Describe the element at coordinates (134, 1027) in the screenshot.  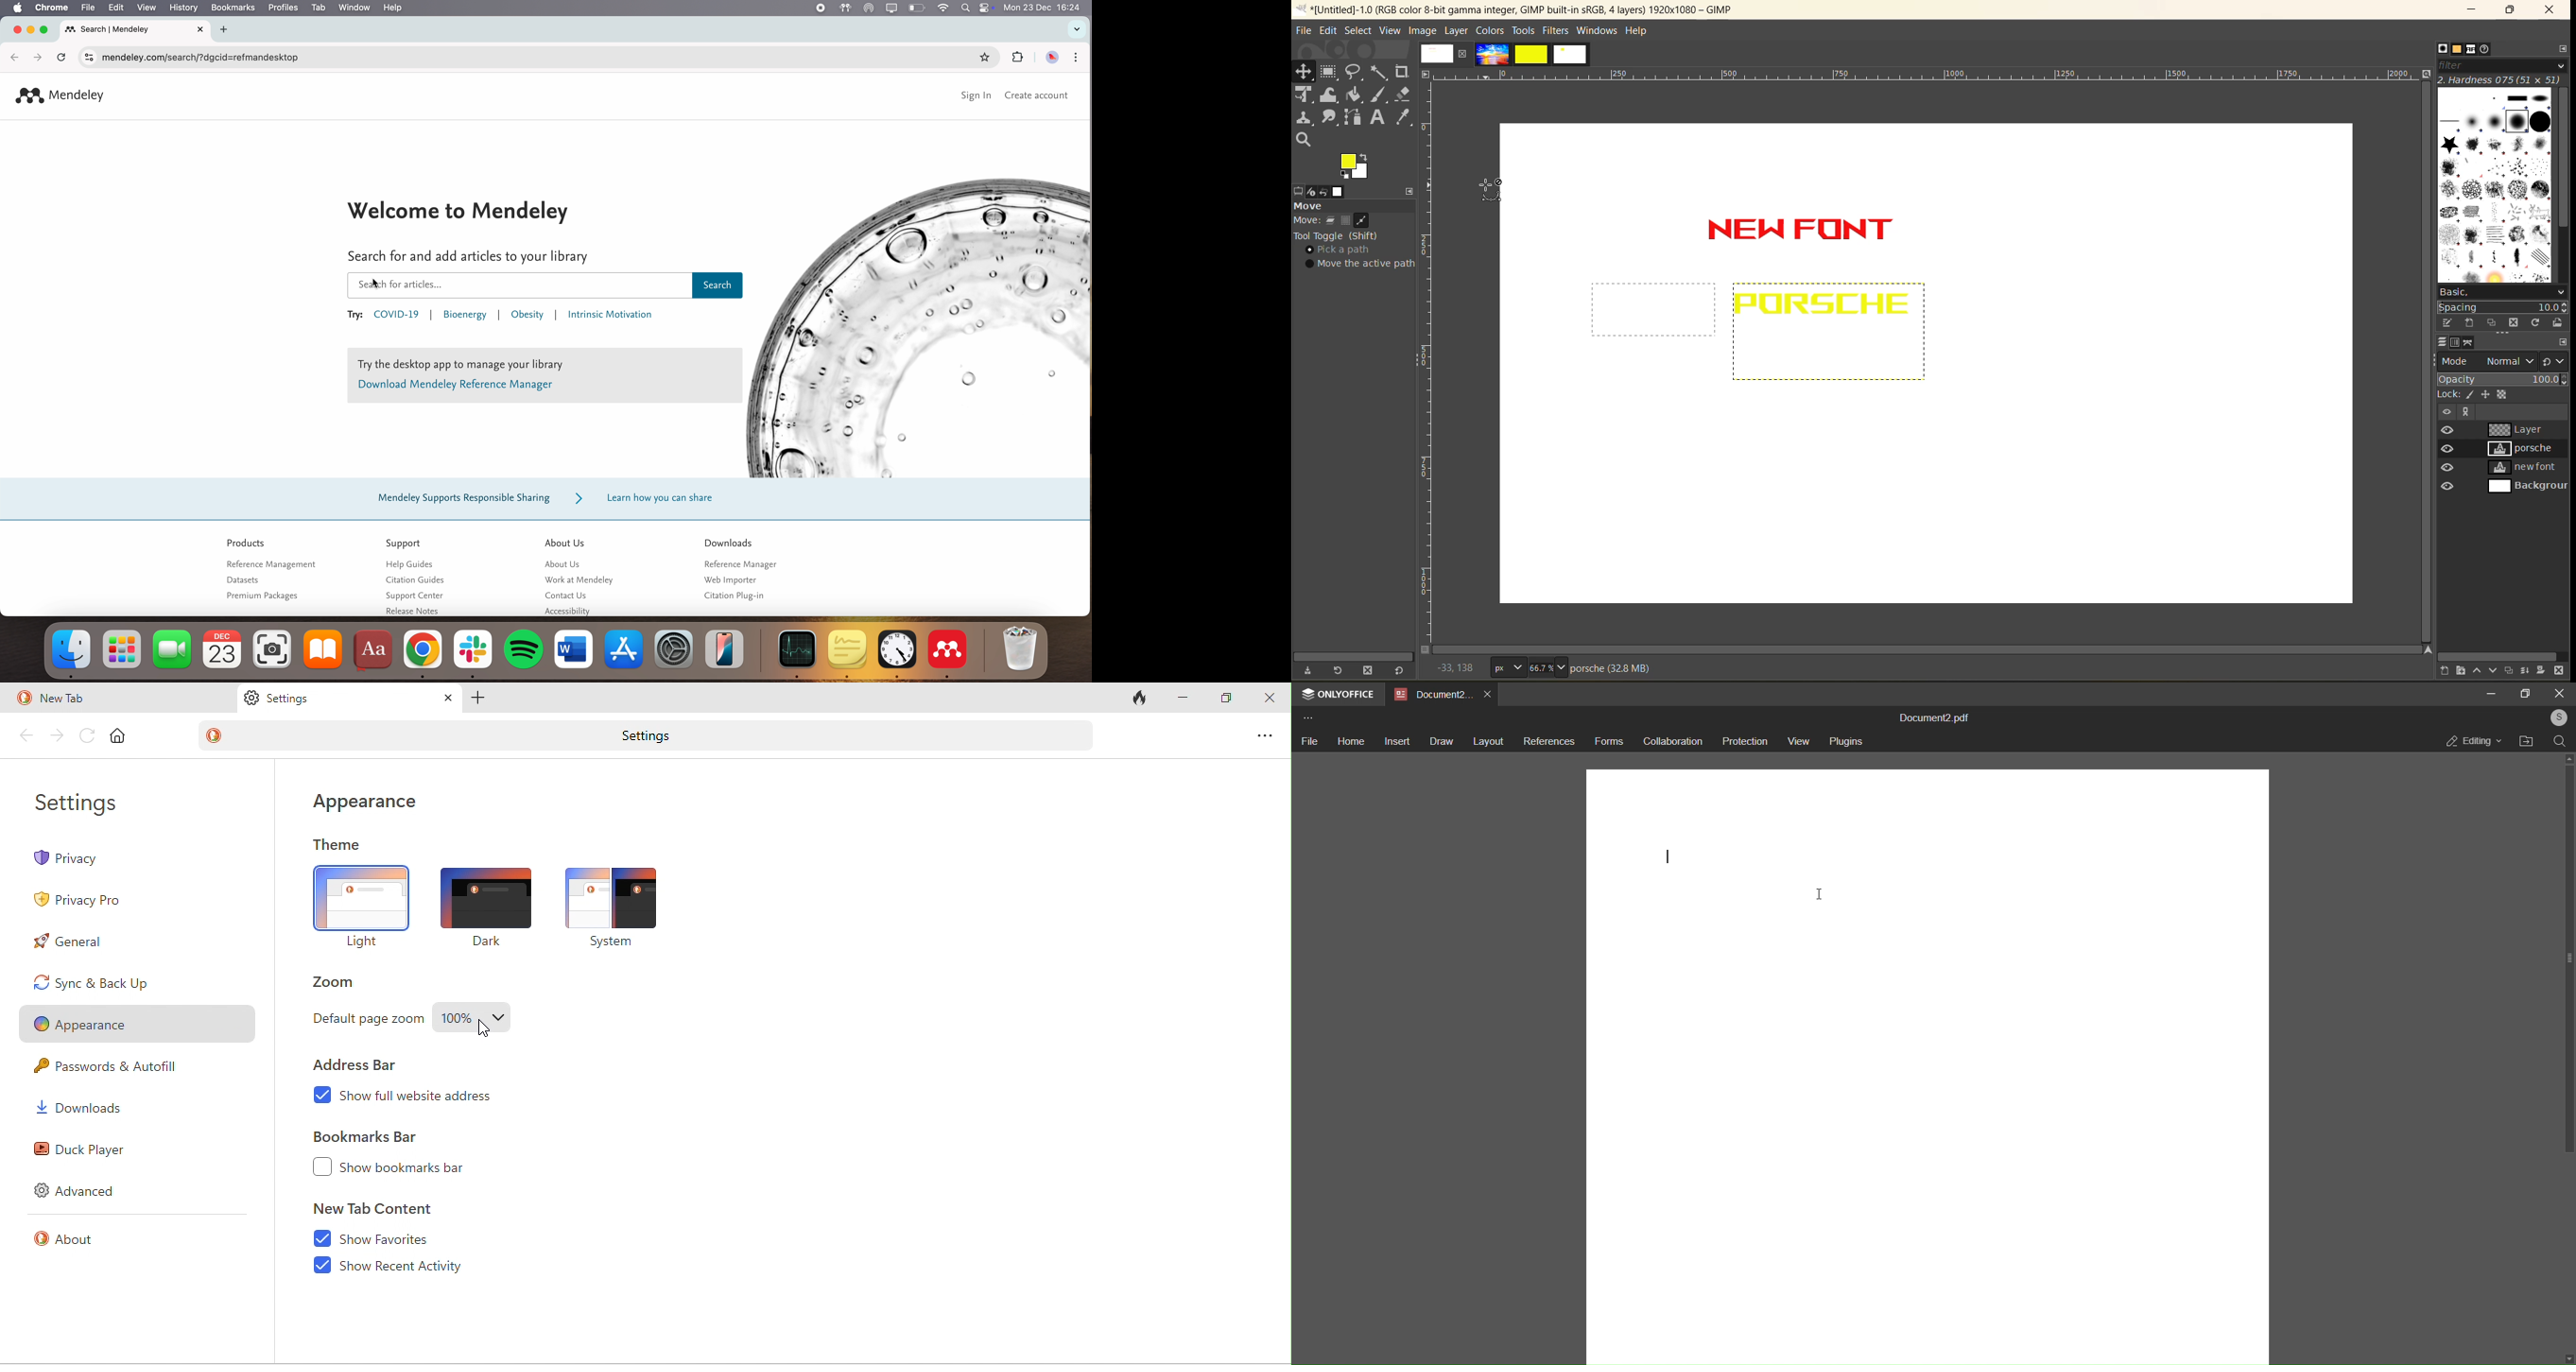
I see `appearance` at that location.